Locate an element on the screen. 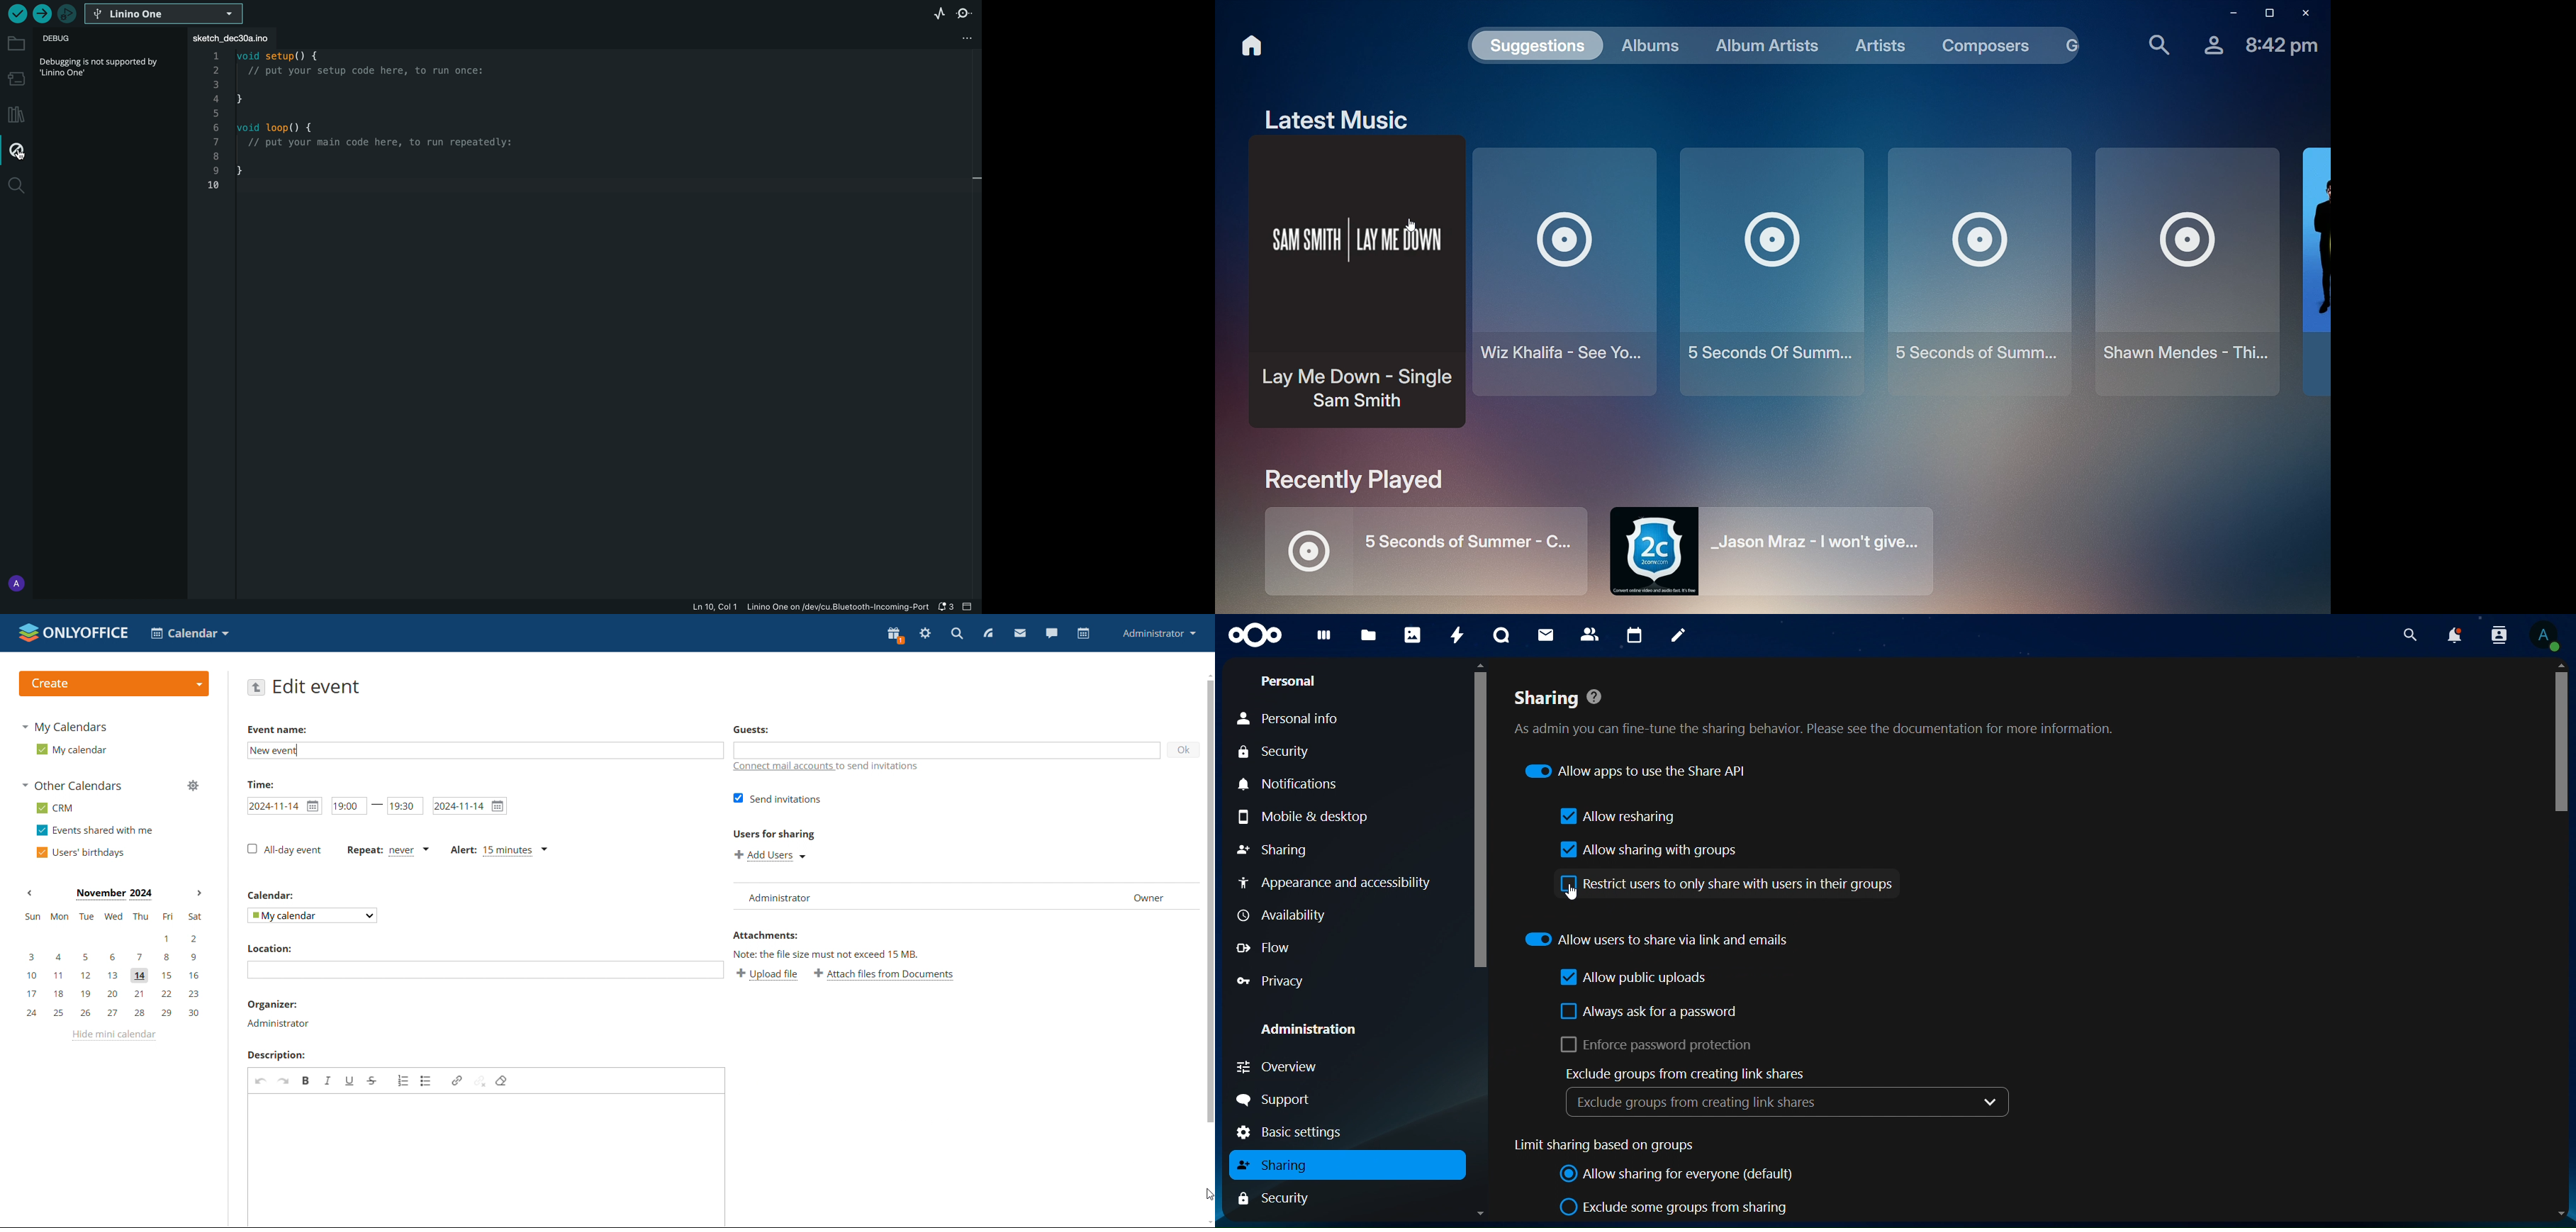 The height and width of the screenshot is (1232, 2576). scrollbar is located at coordinates (2562, 749).